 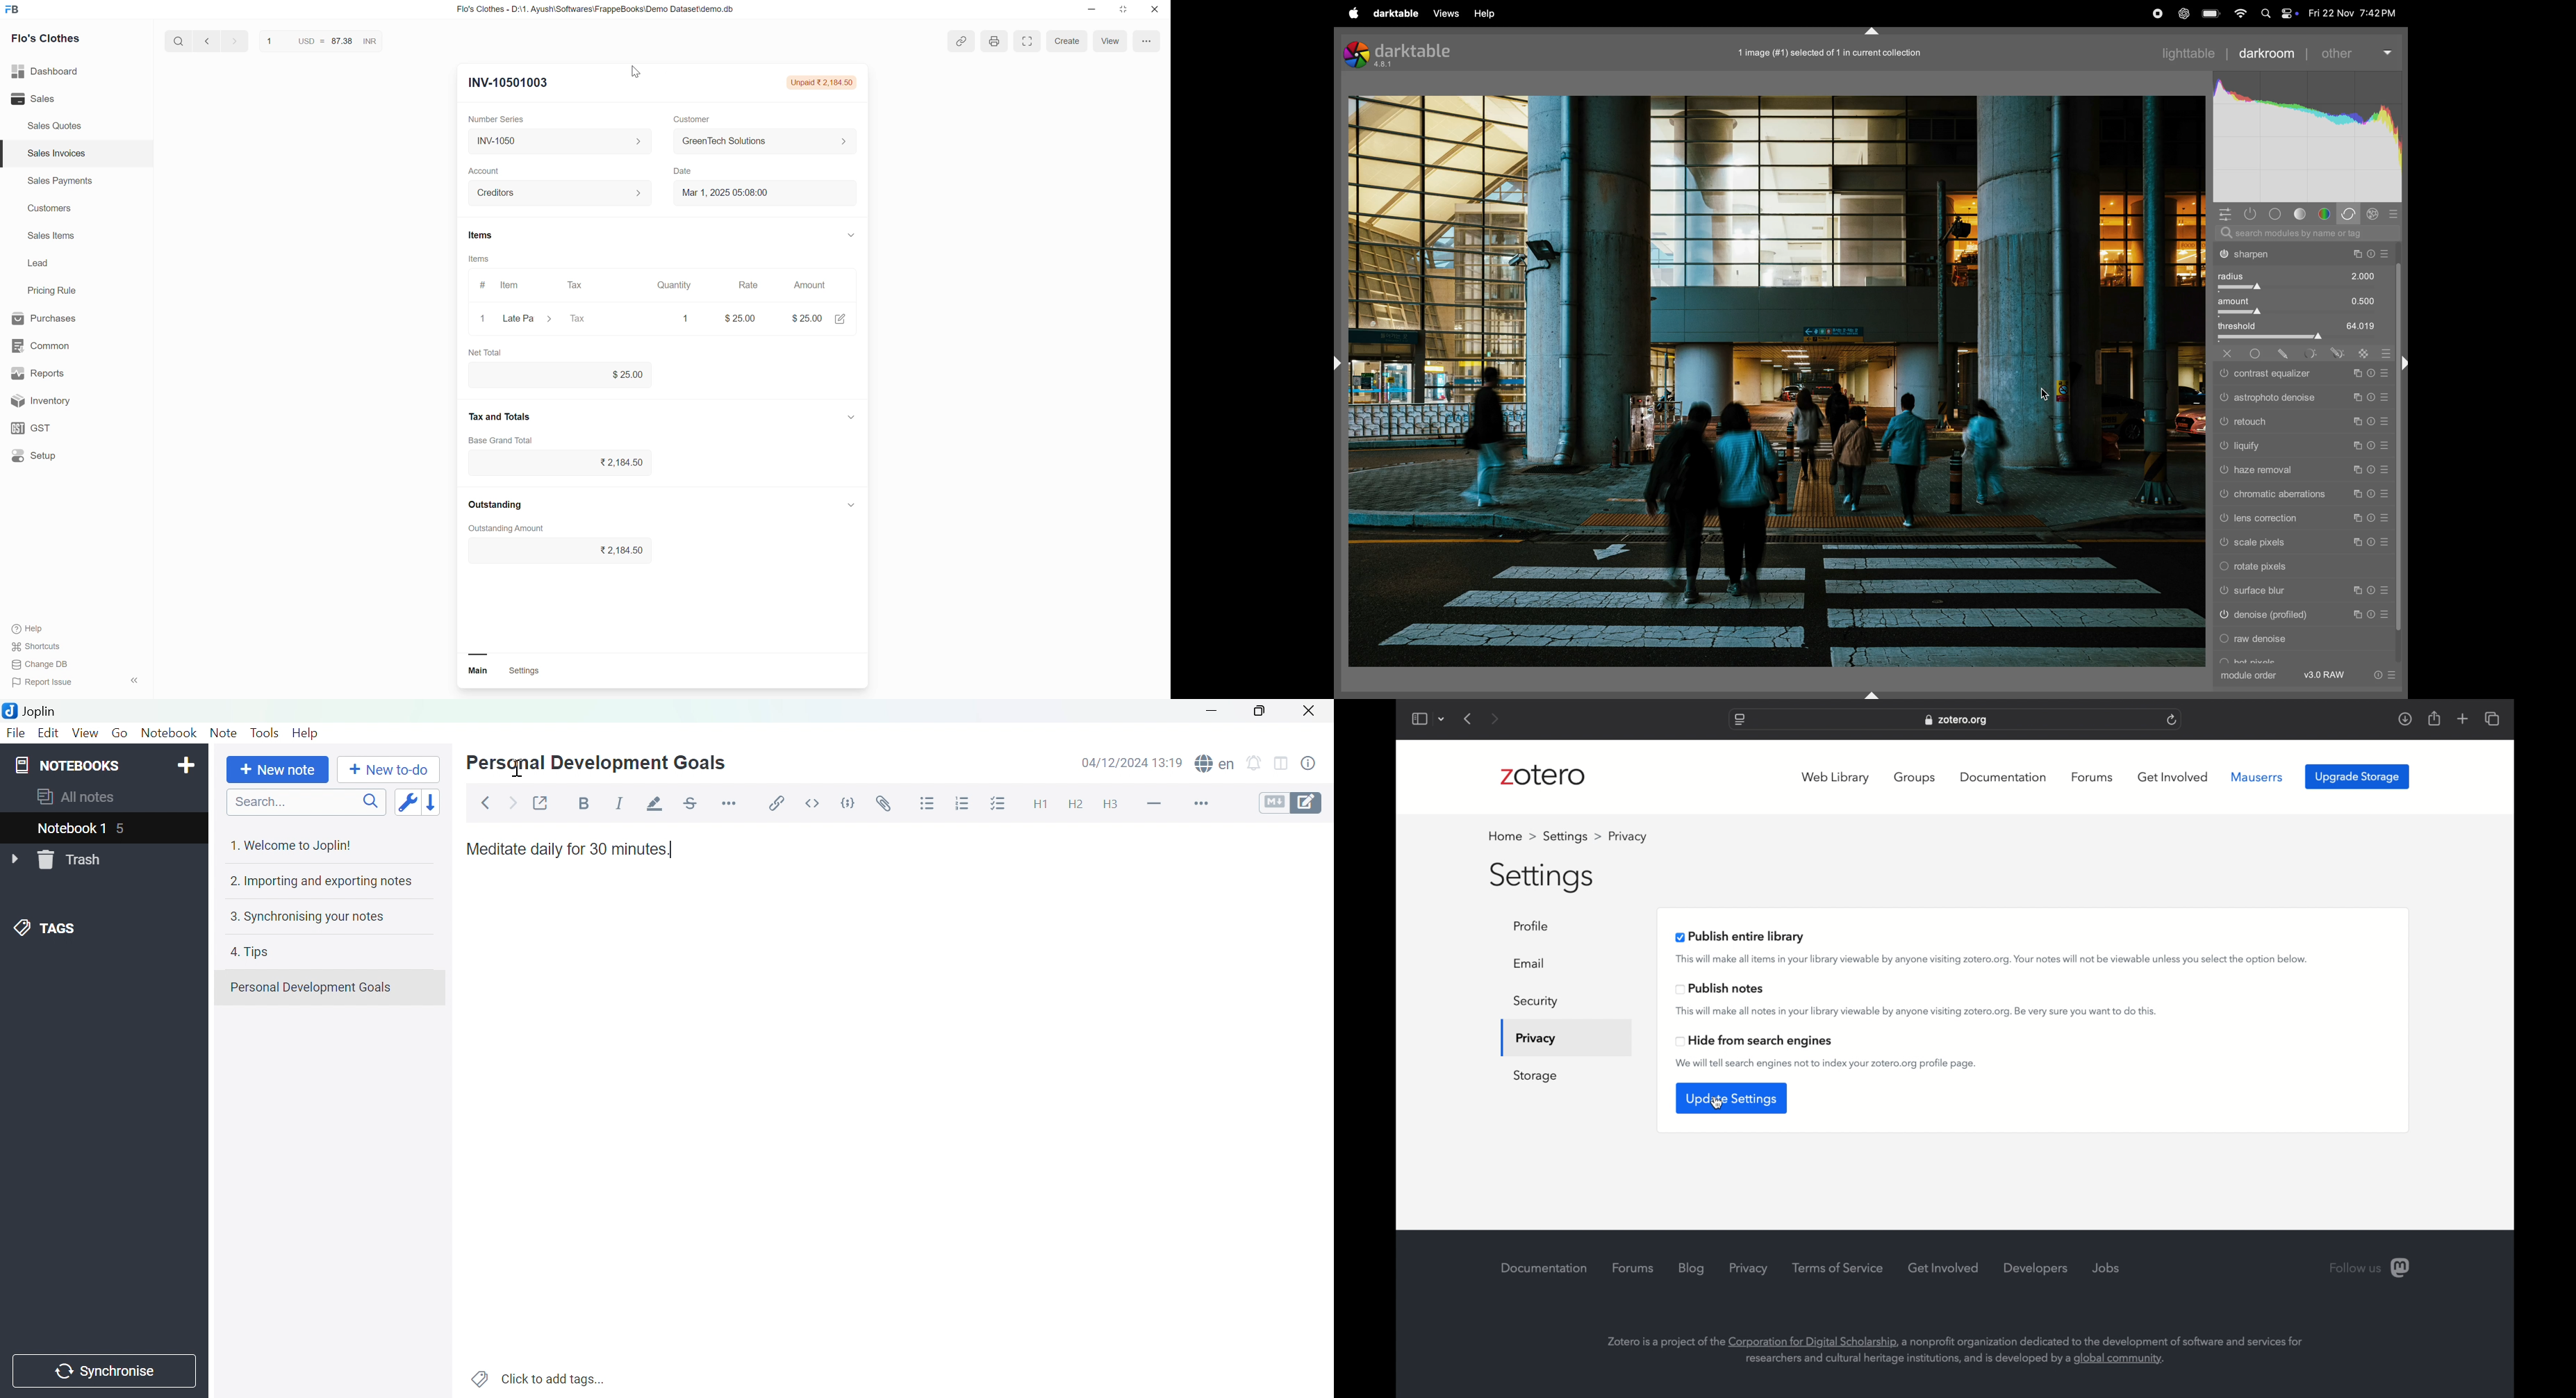 I want to click on settings, so click(x=1544, y=878).